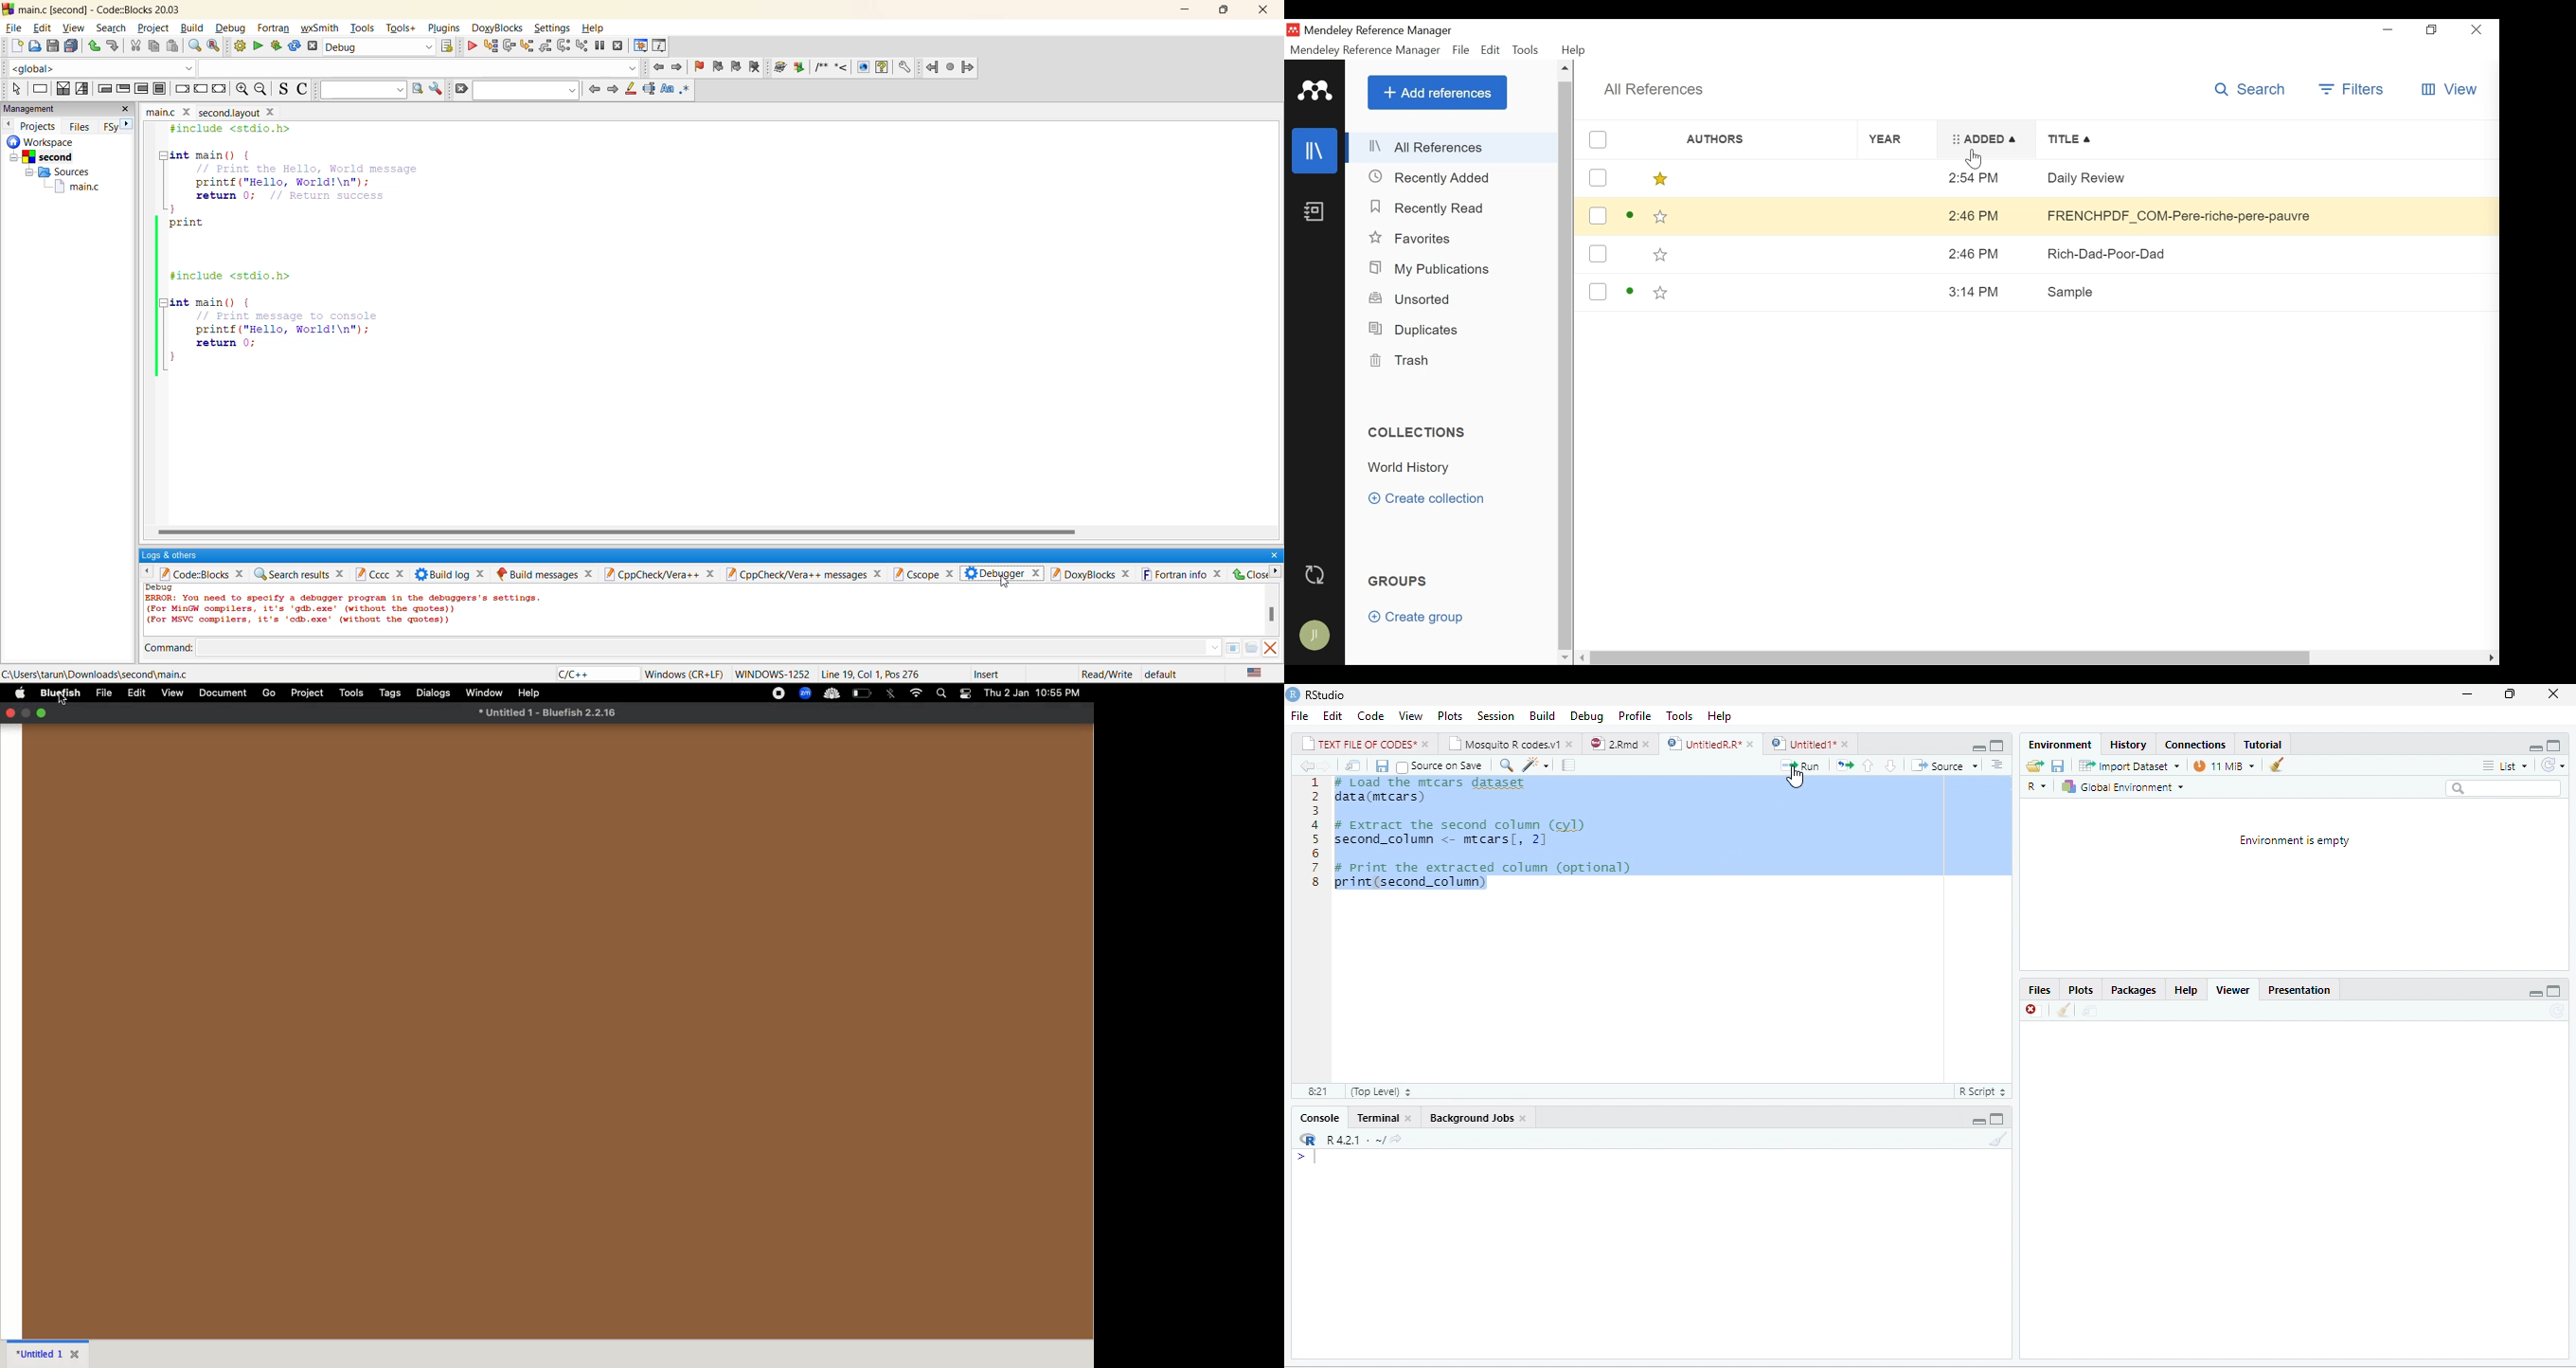 The image size is (2576, 1372). What do you see at coordinates (1328, 766) in the screenshot?
I see `next` at bounding box center [1328, 766].